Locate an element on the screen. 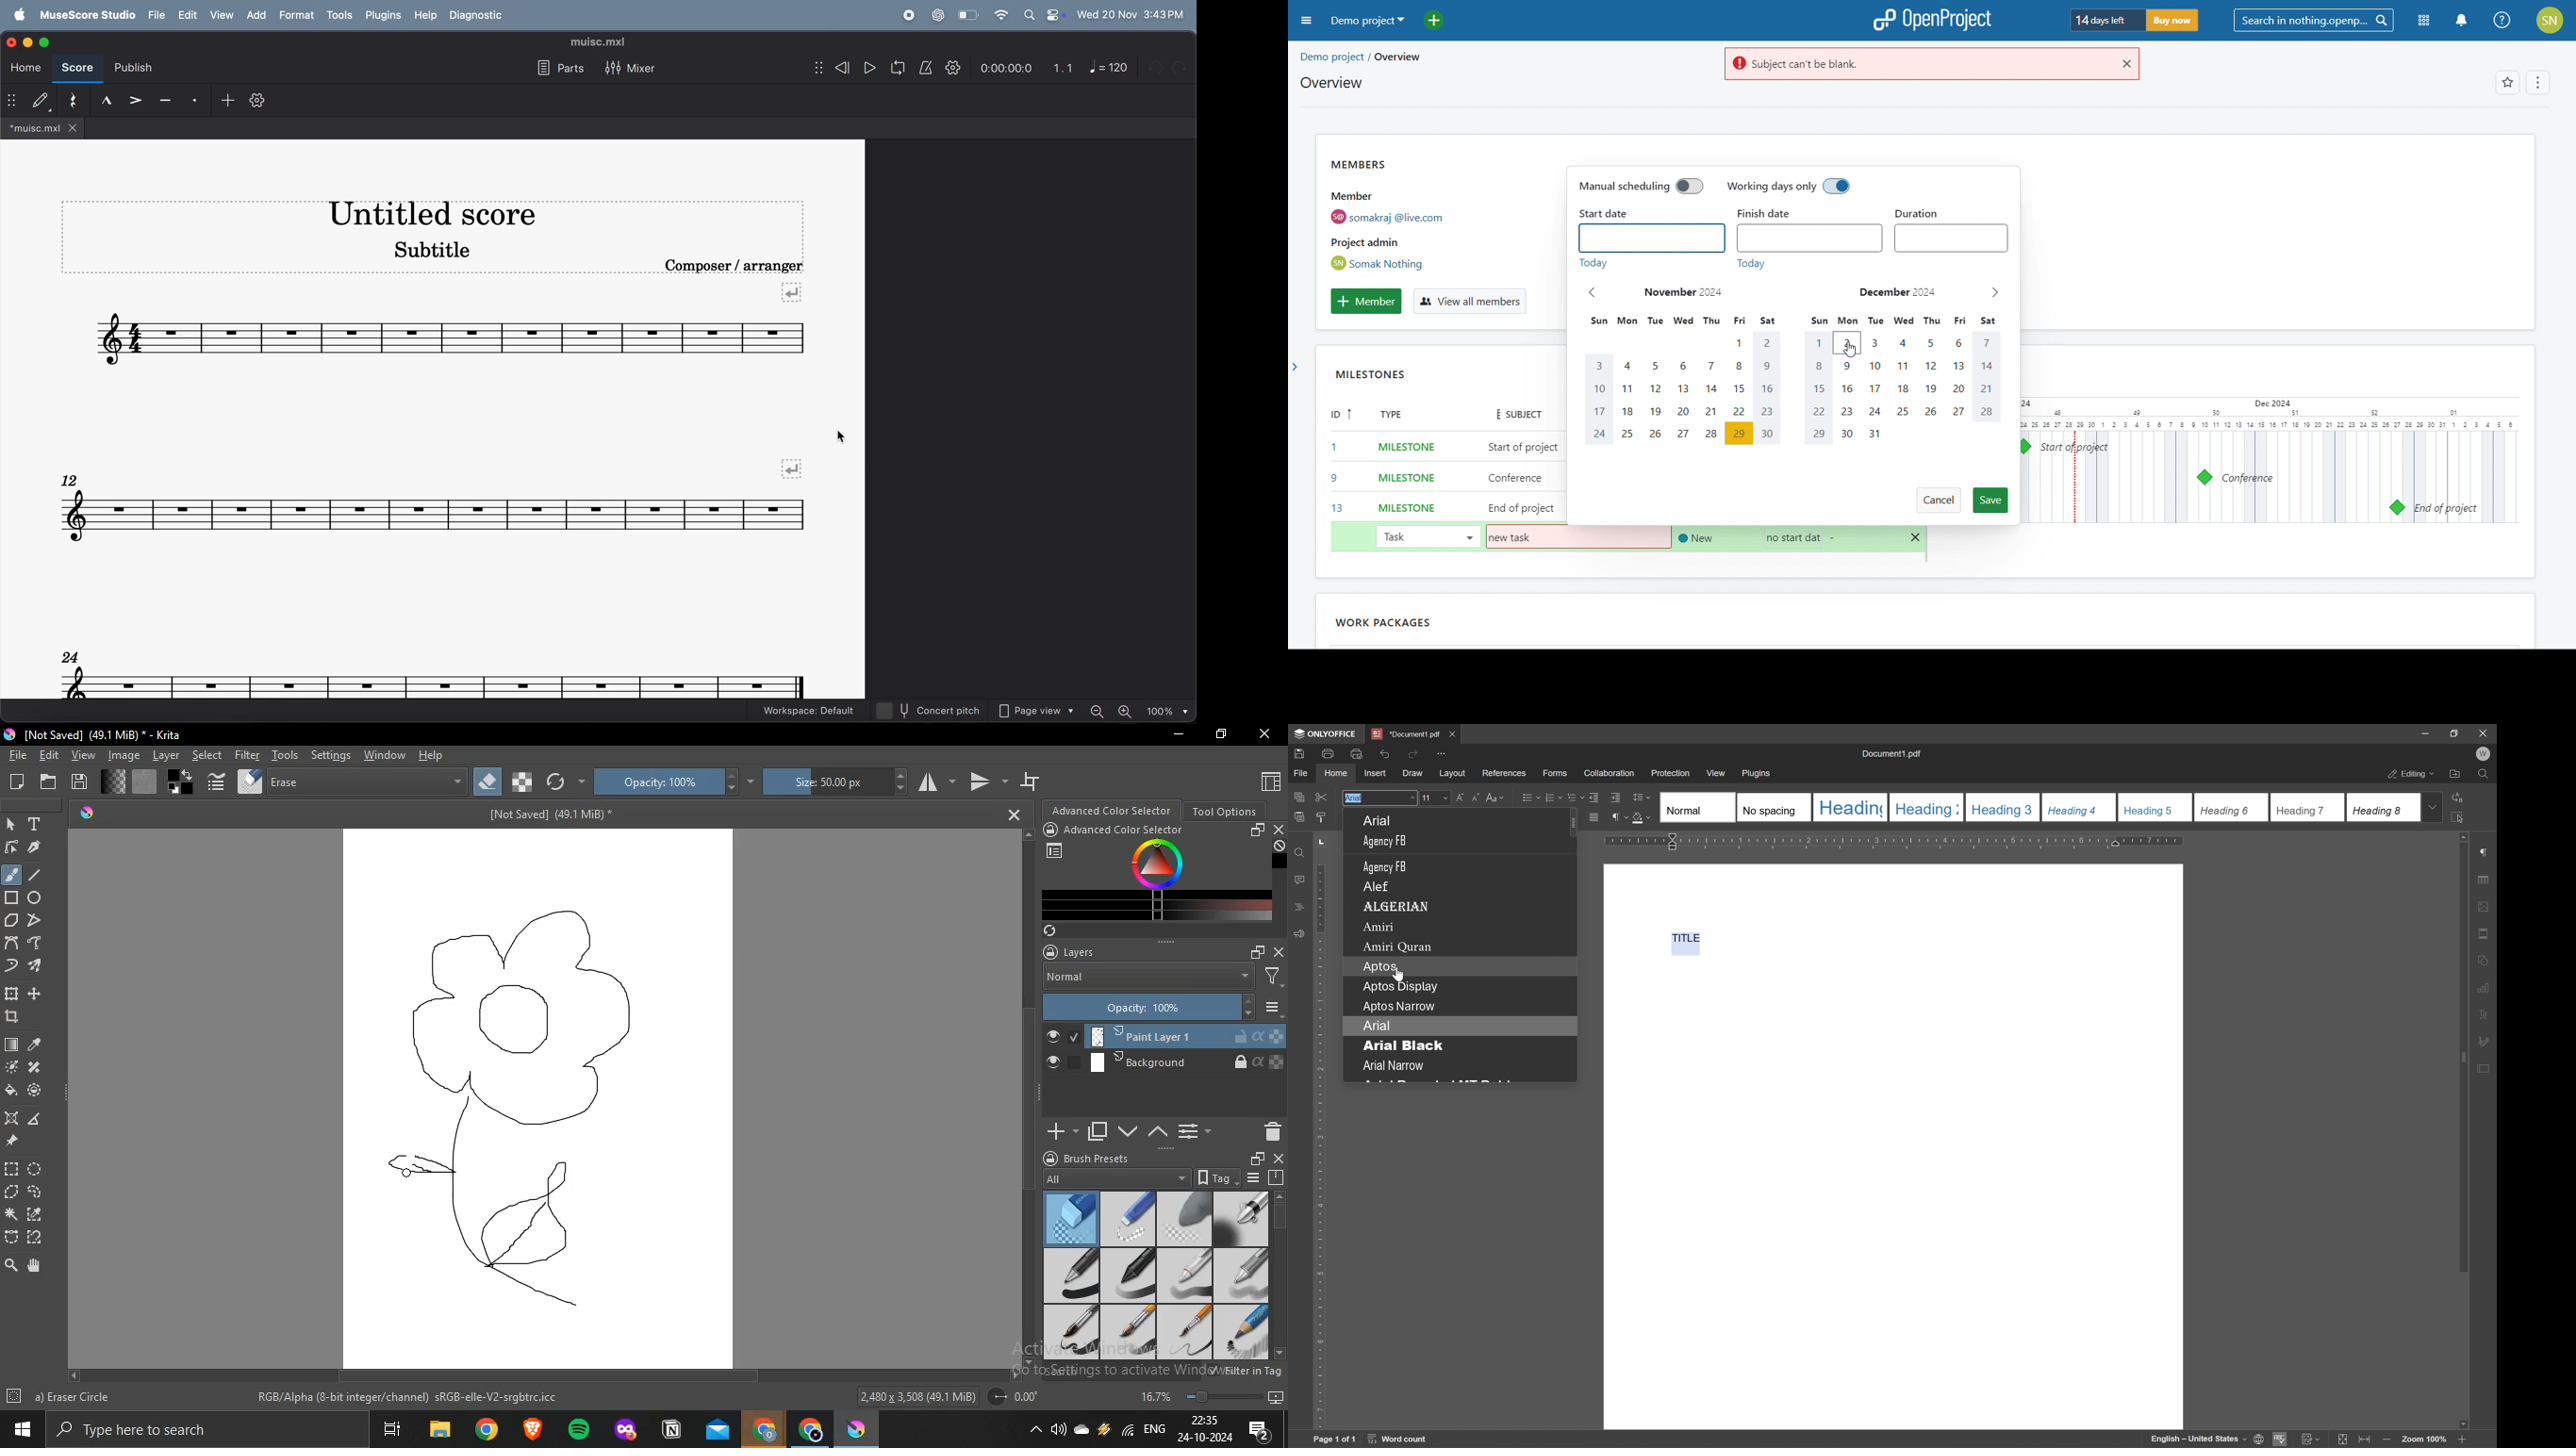 The width and height of the screenshot is (2576, 1456). ellptical selection tool is located at coordinates (39, 1169).